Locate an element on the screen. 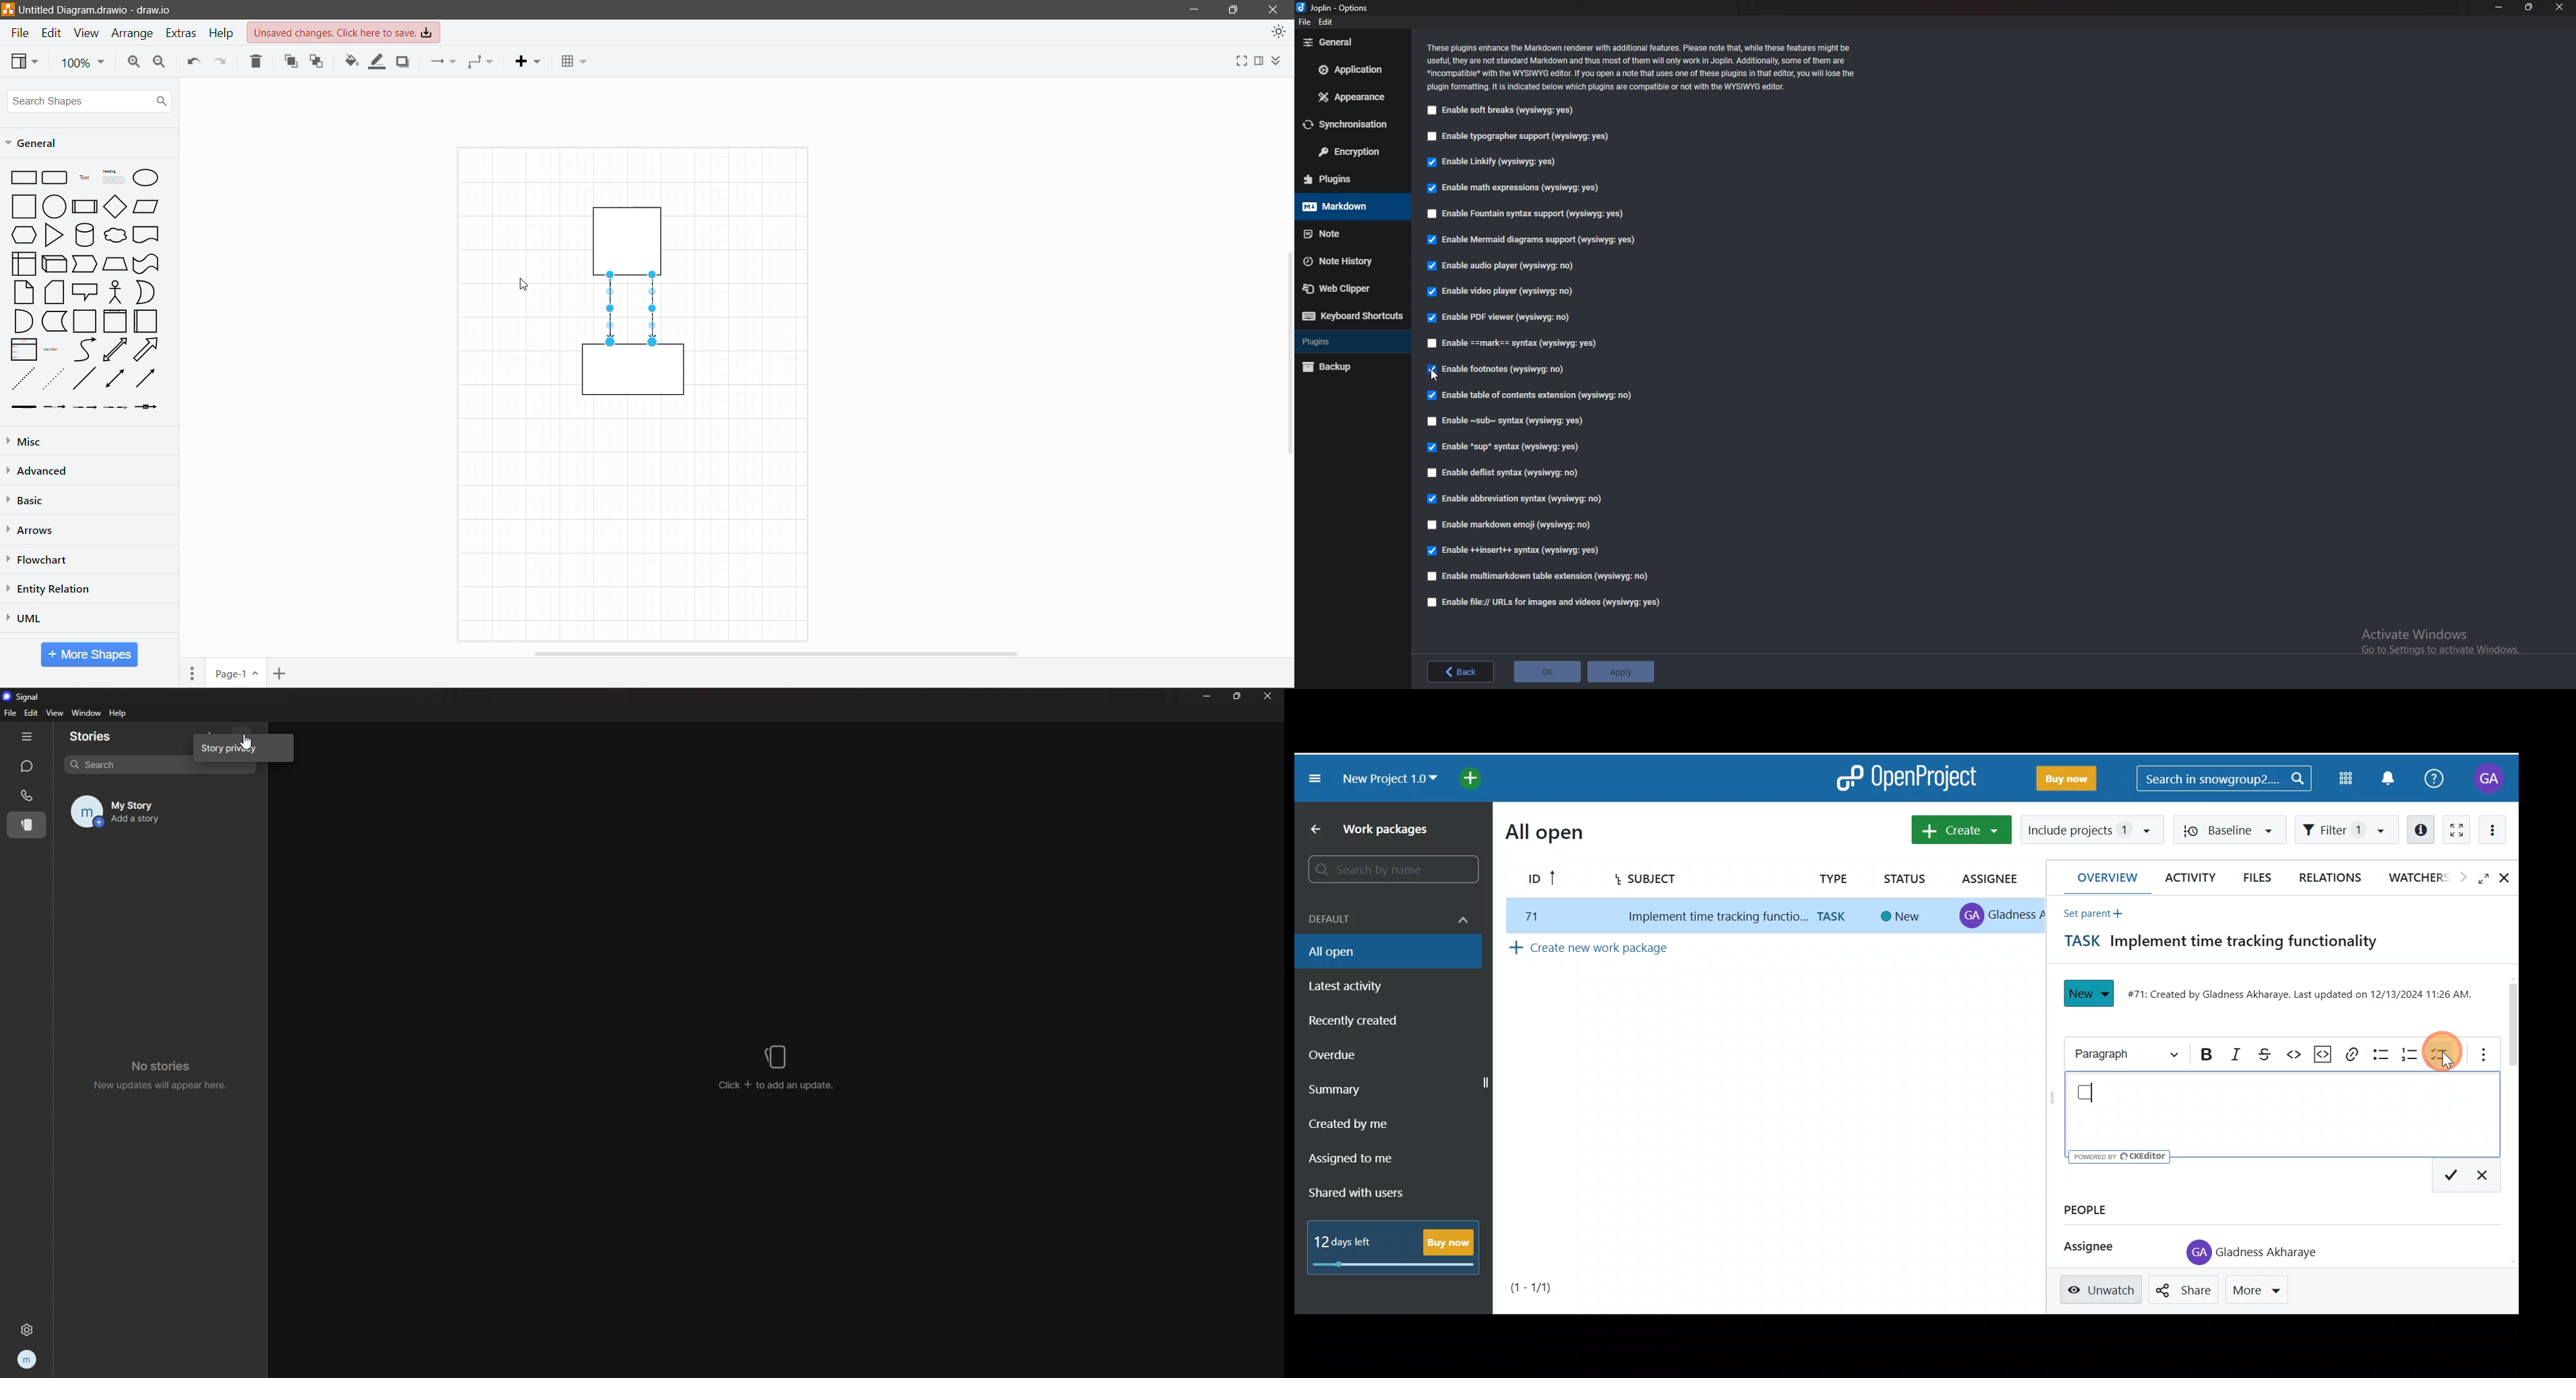 The image size is (2576, 1400). Cloud is located at coordinates (116, 235).